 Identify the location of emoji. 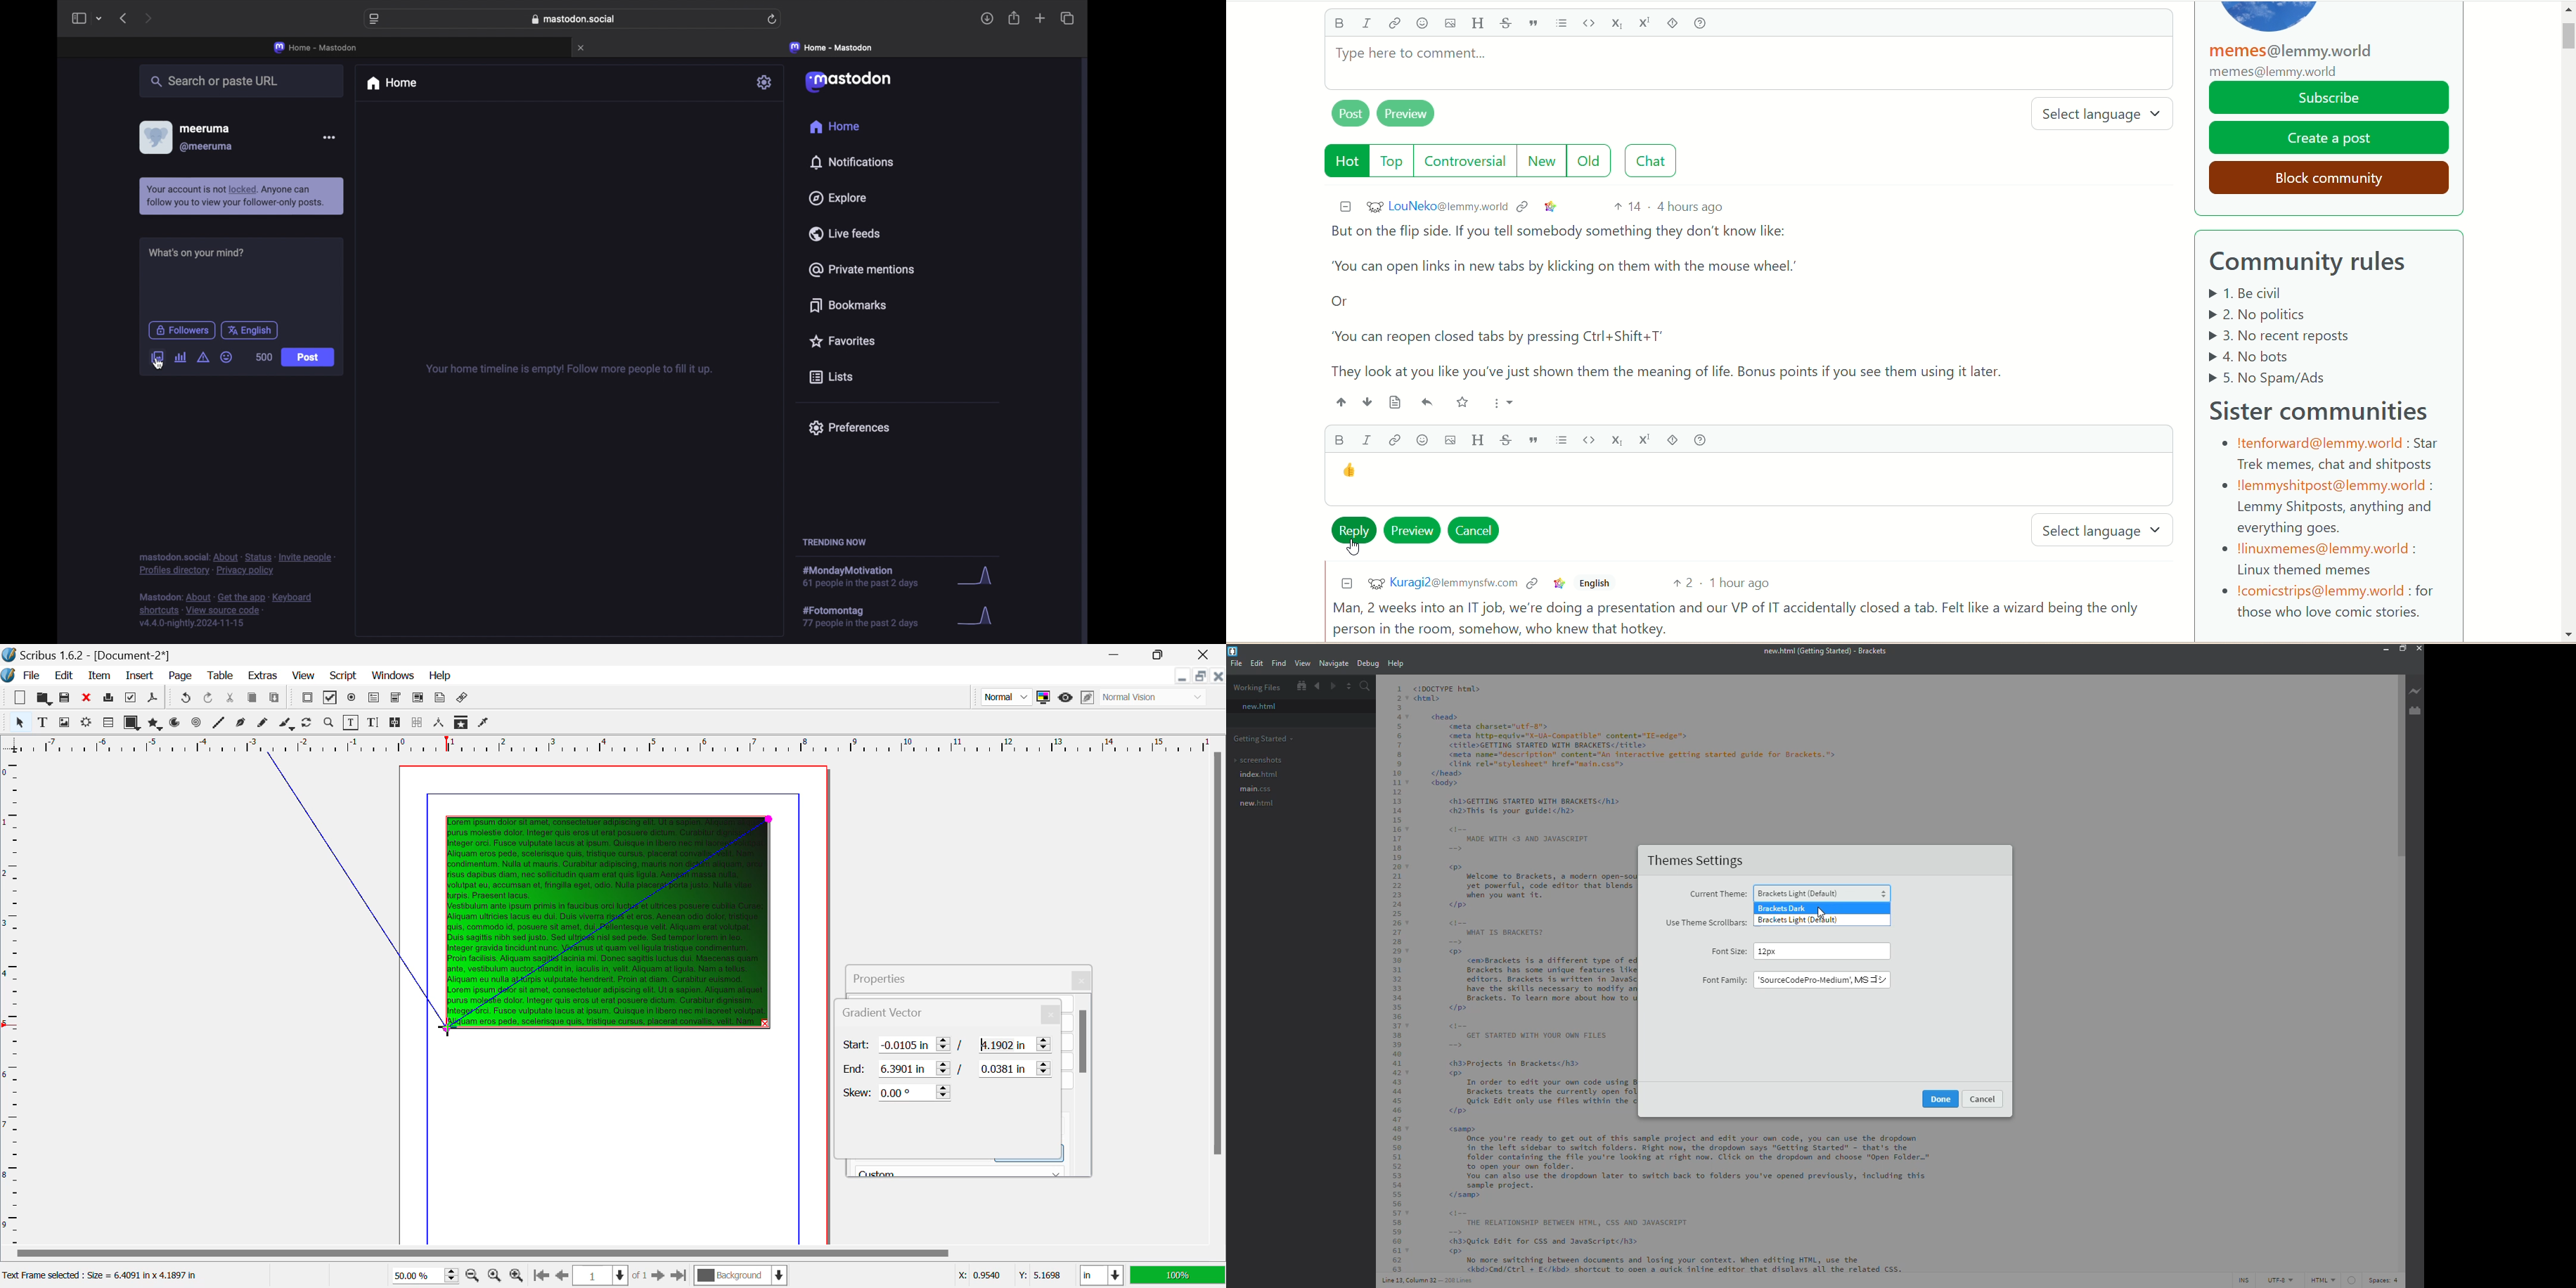
(1422, 24).